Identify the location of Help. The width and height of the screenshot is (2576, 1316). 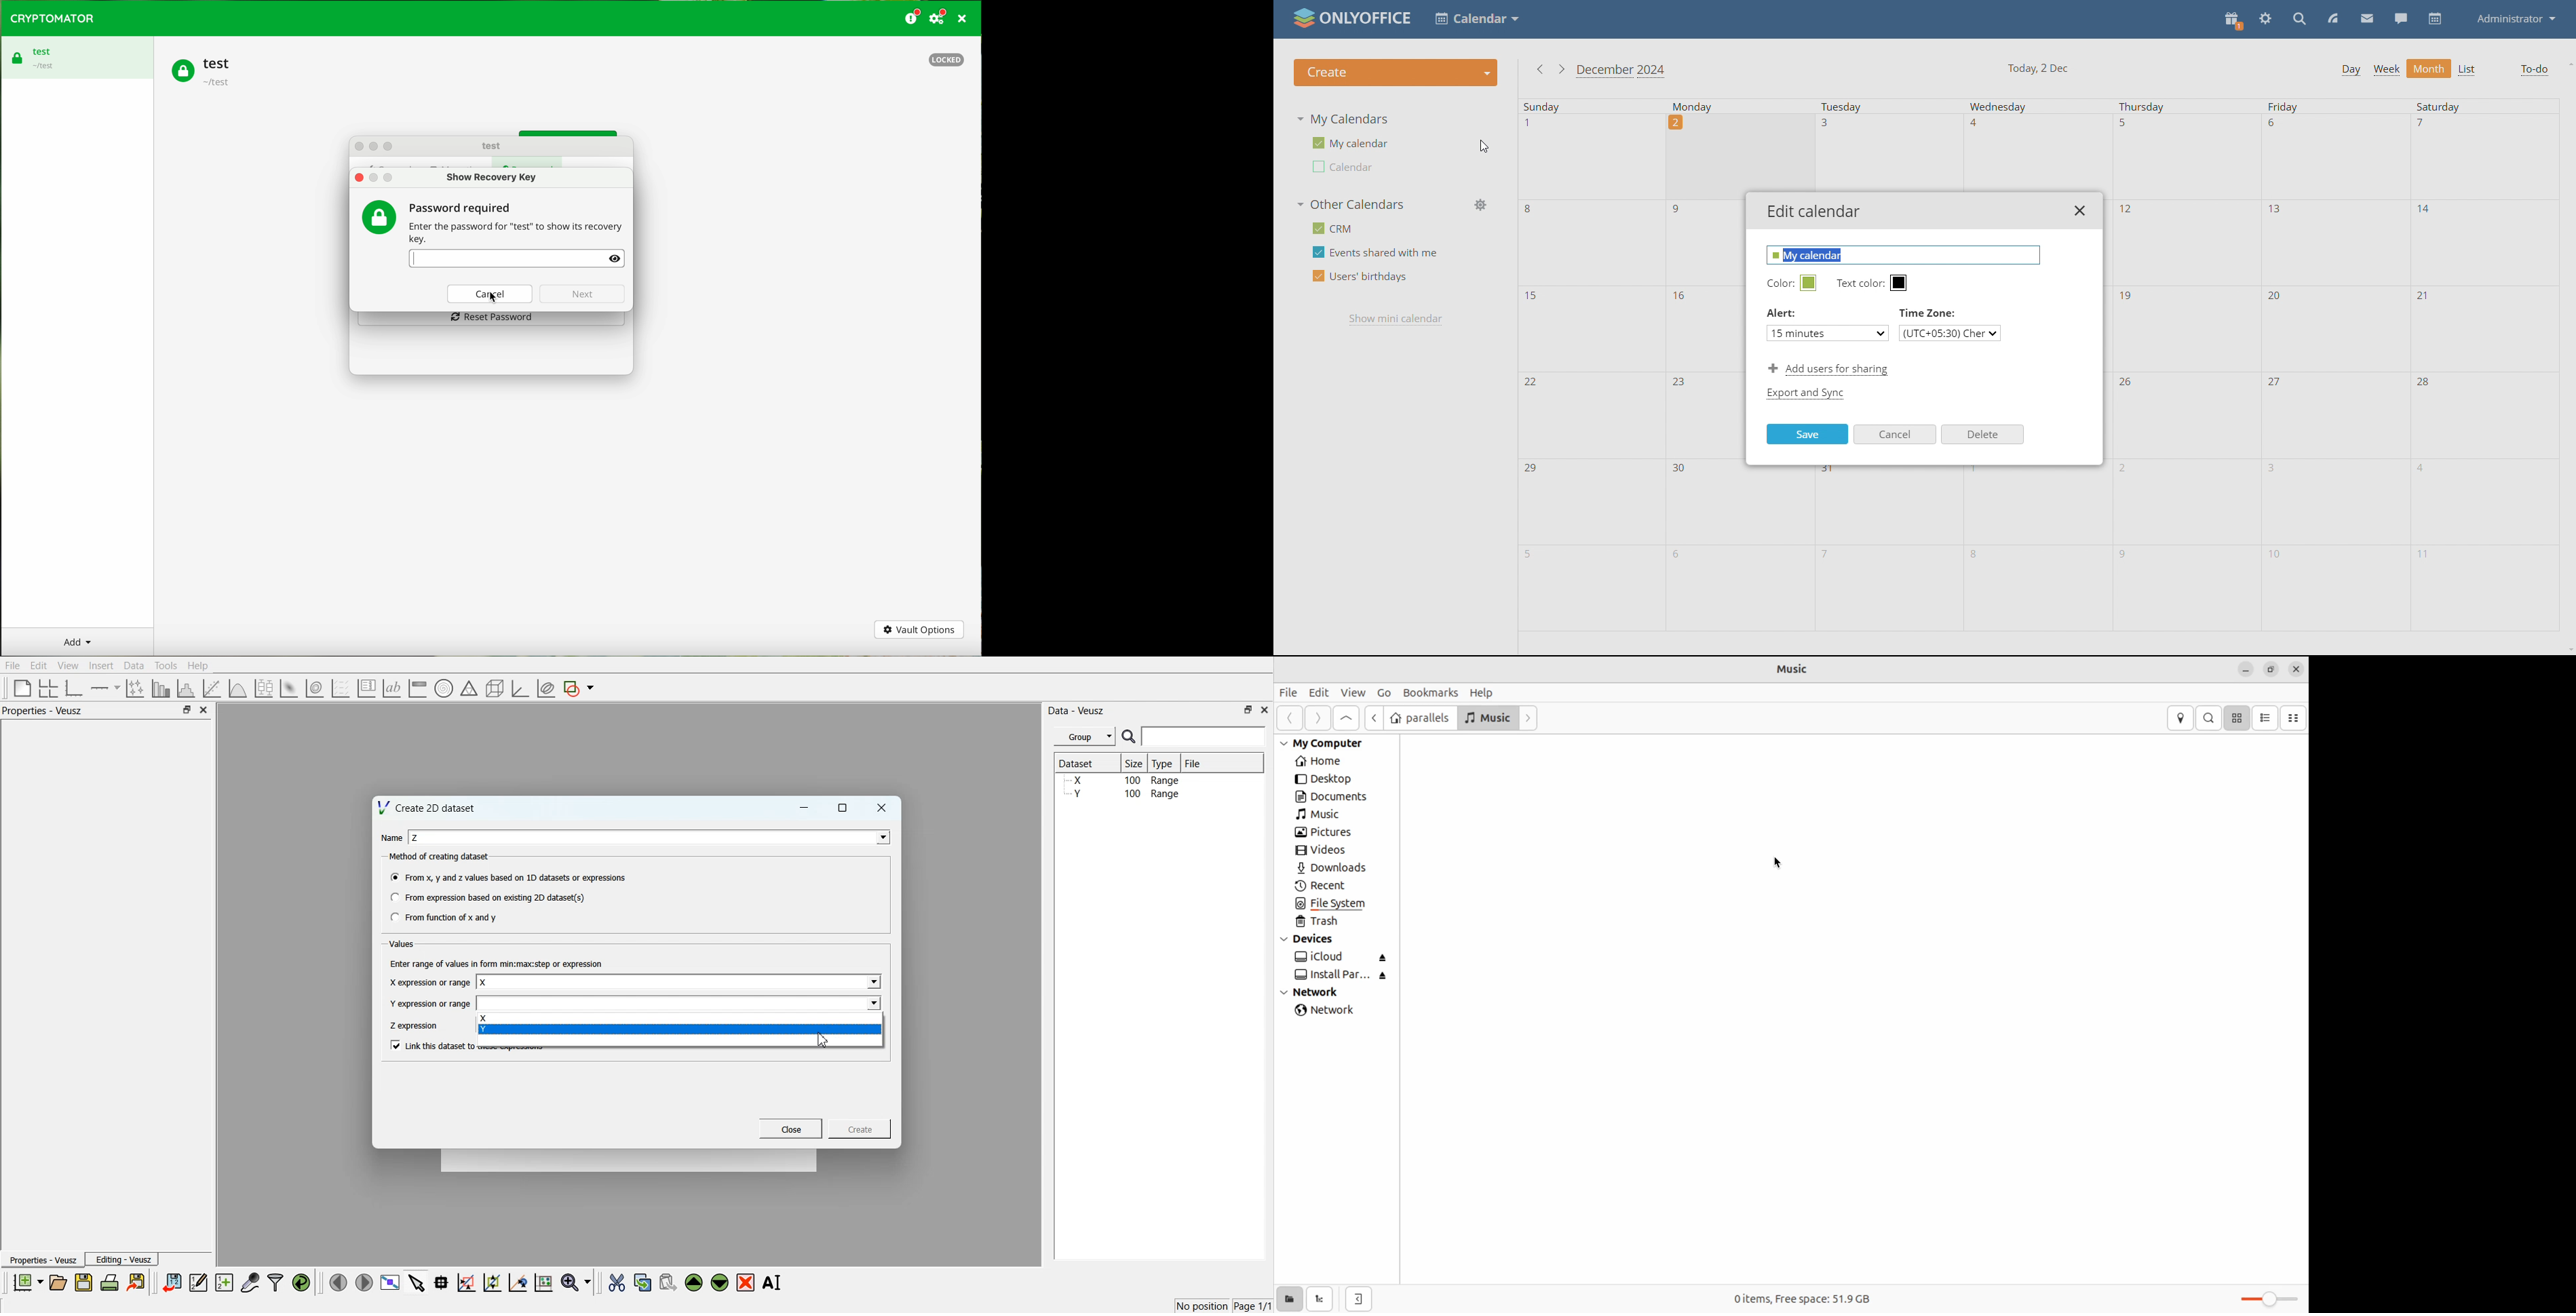
(198, 666).